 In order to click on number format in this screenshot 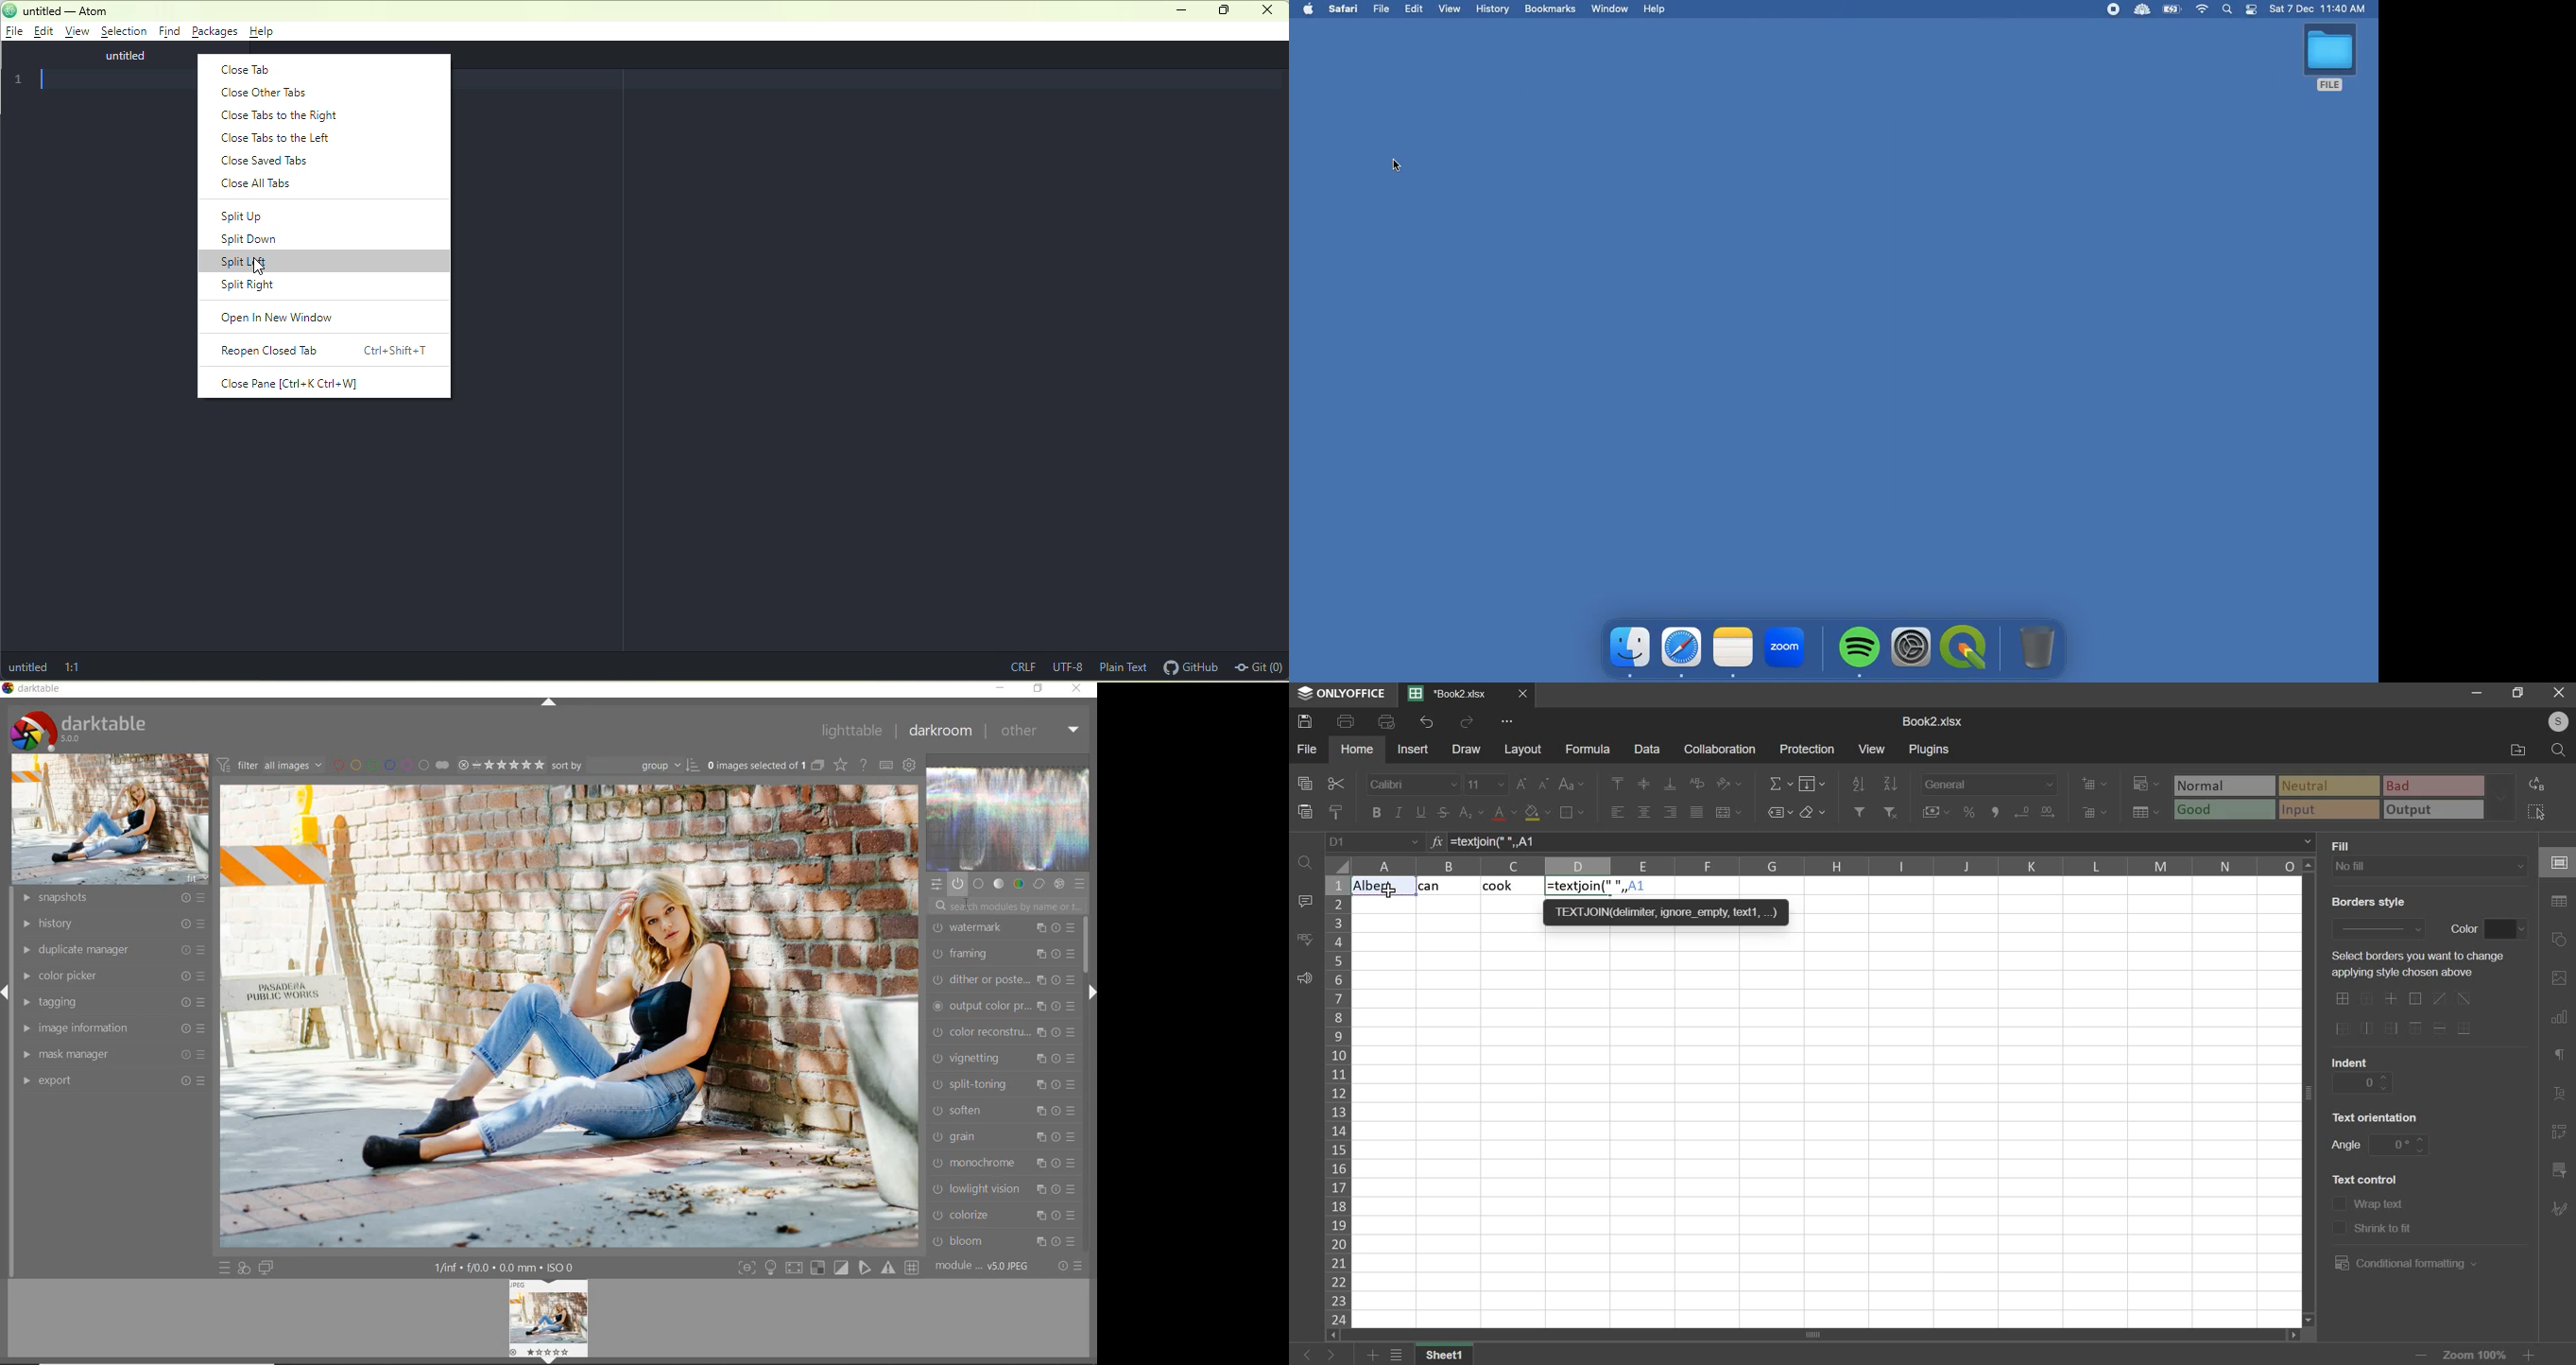, I will do `click(1989, 782)`.